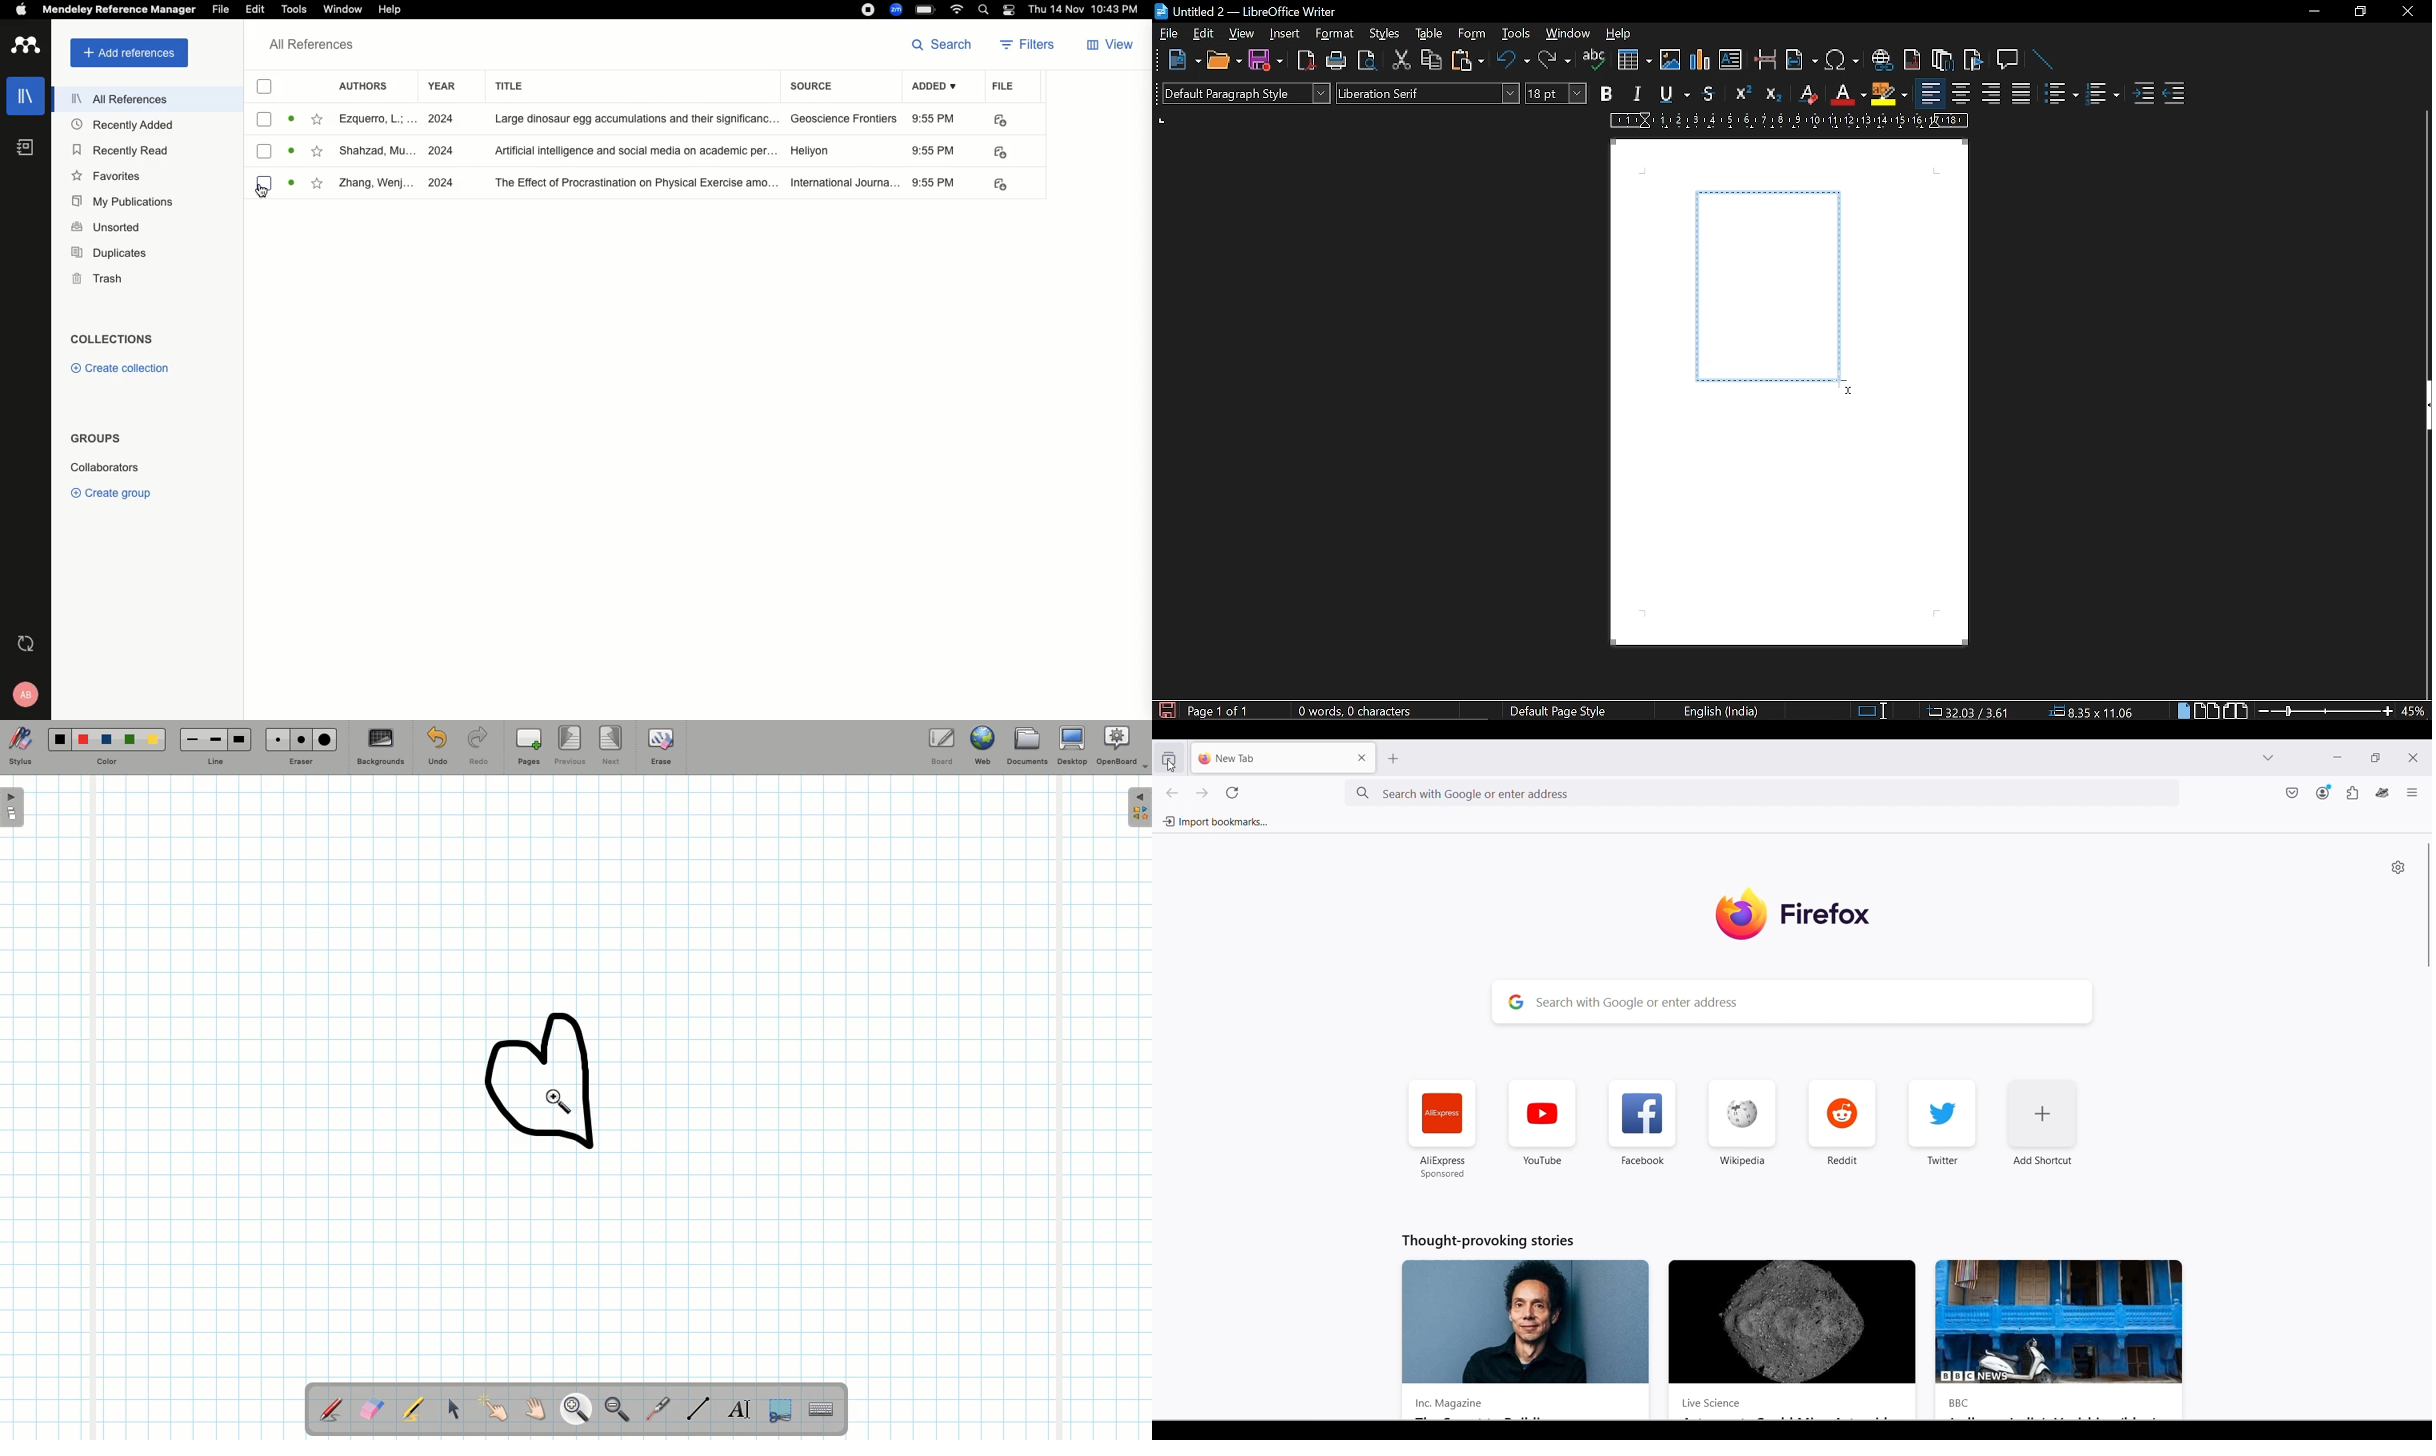 The width and height of the screenshot is (2436, 1456). I want to click on the effect of procrastination on physical exercise, so click(632, 184).